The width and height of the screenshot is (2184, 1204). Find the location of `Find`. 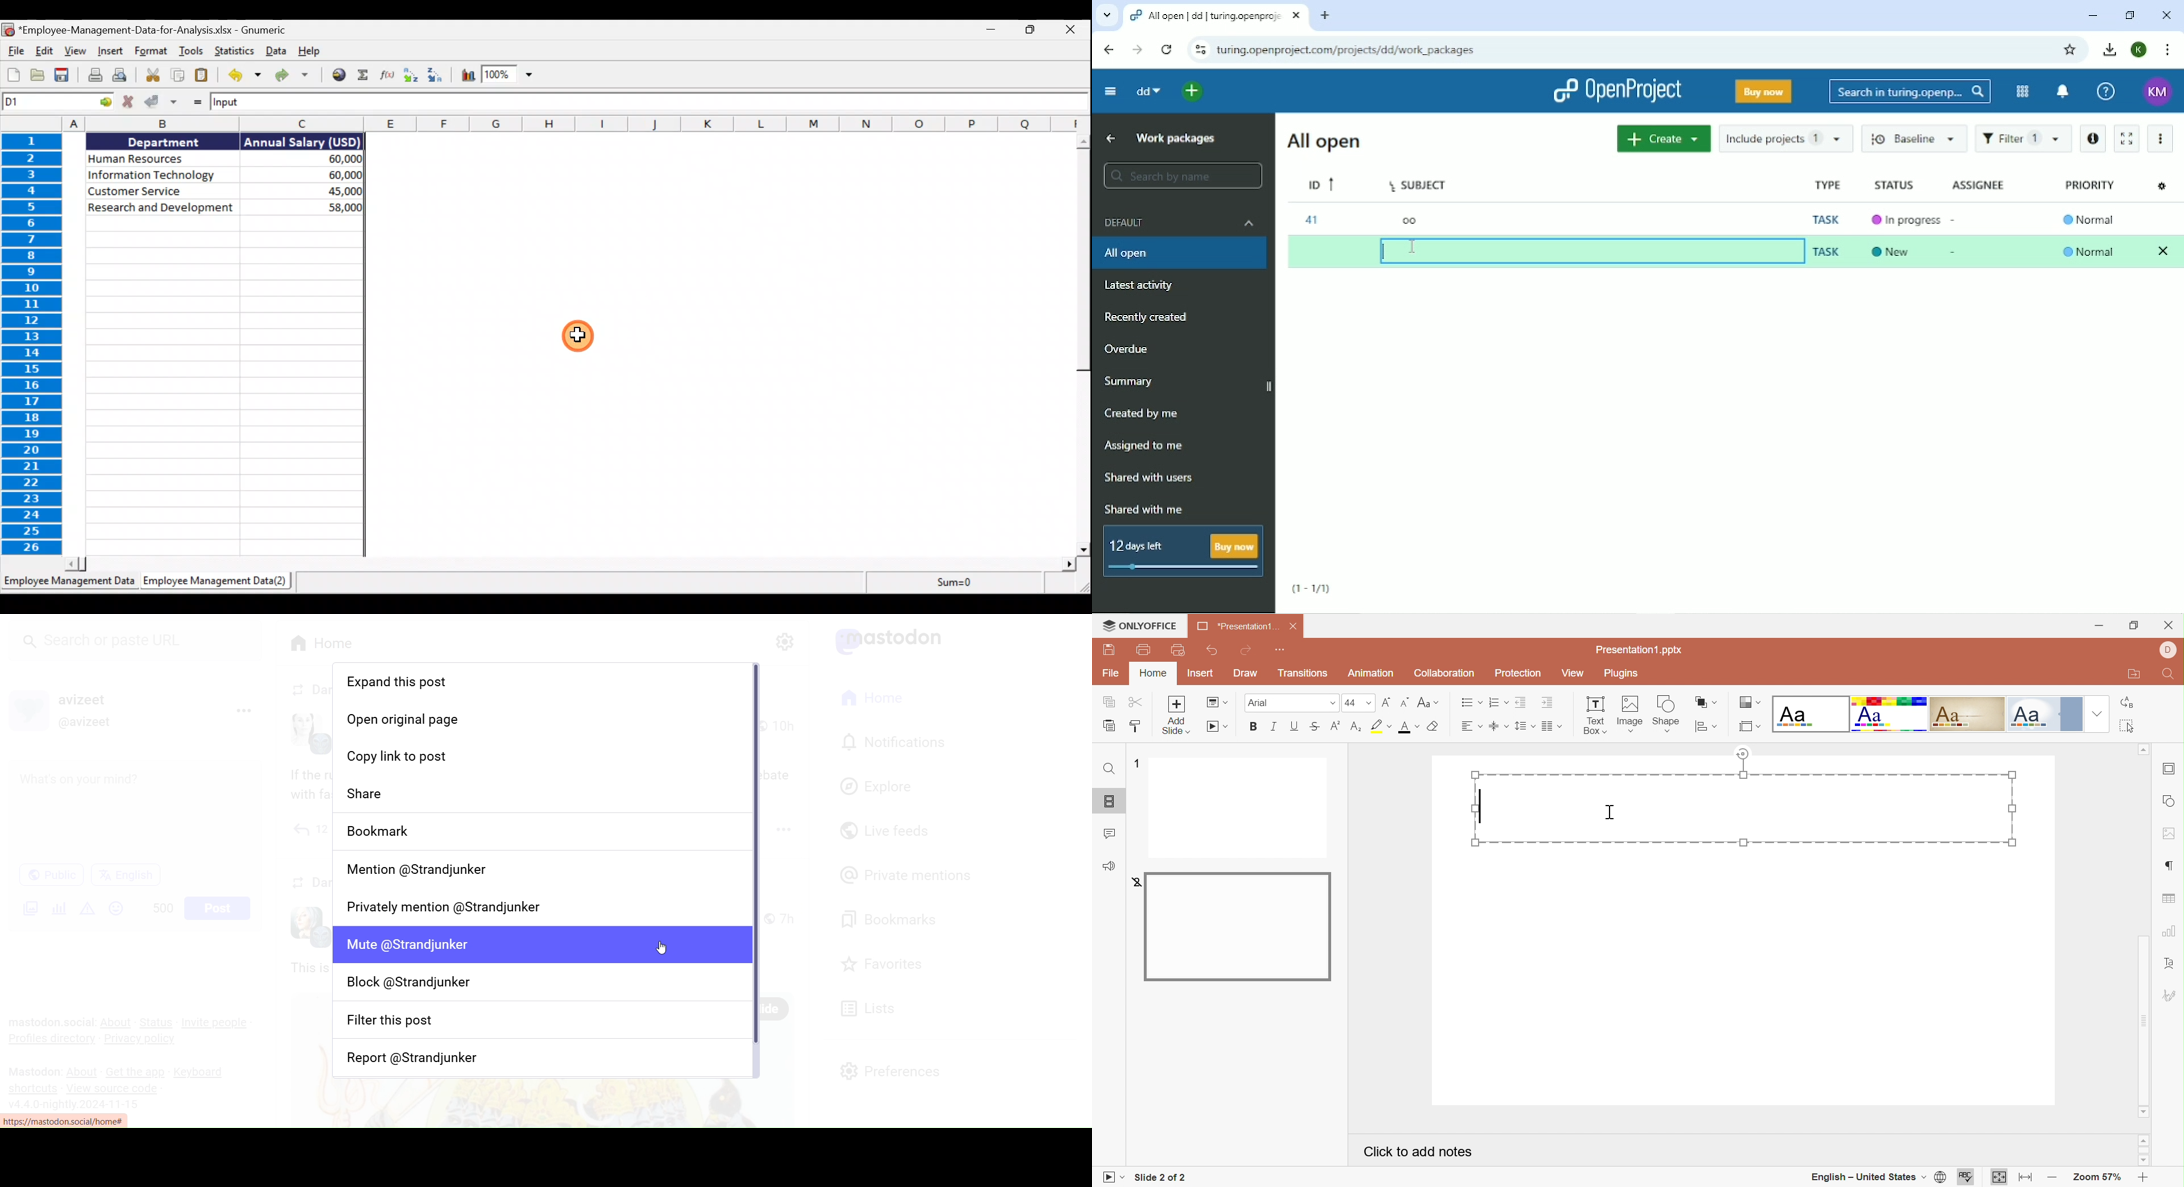

Find is located at coordinates (1110, 768).